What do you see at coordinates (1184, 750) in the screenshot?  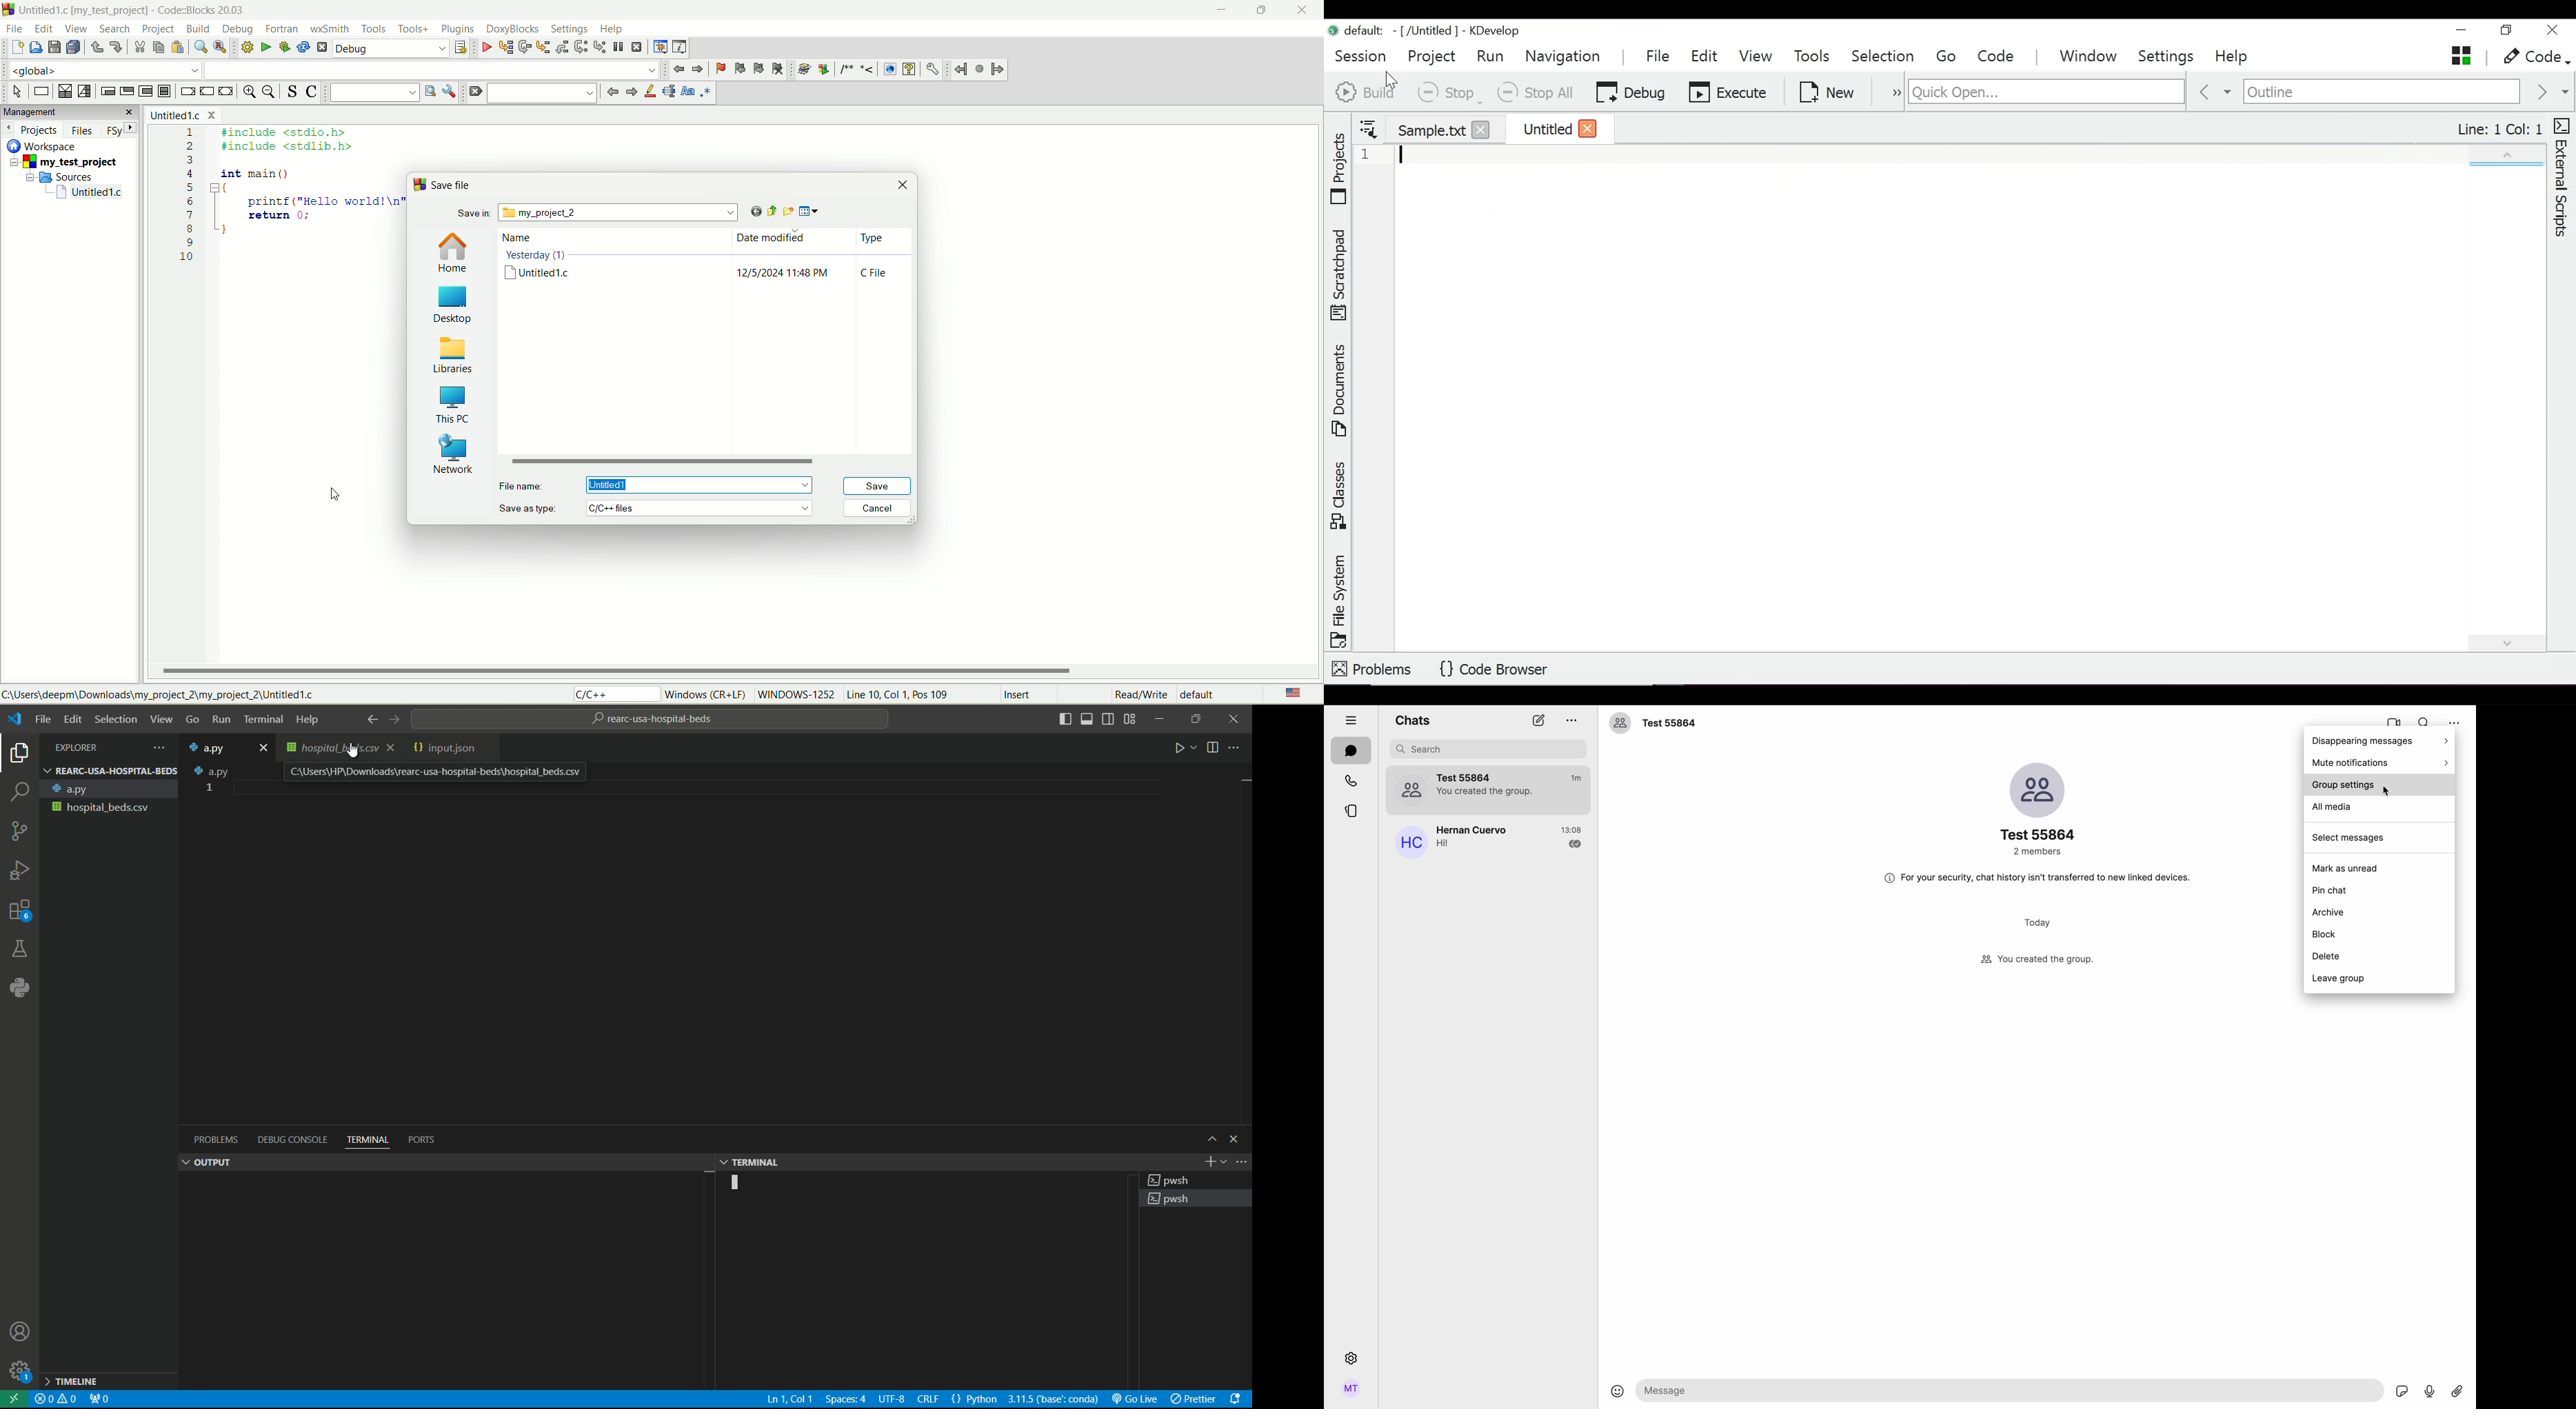 I see `run` at bounding box center [1184, 750].